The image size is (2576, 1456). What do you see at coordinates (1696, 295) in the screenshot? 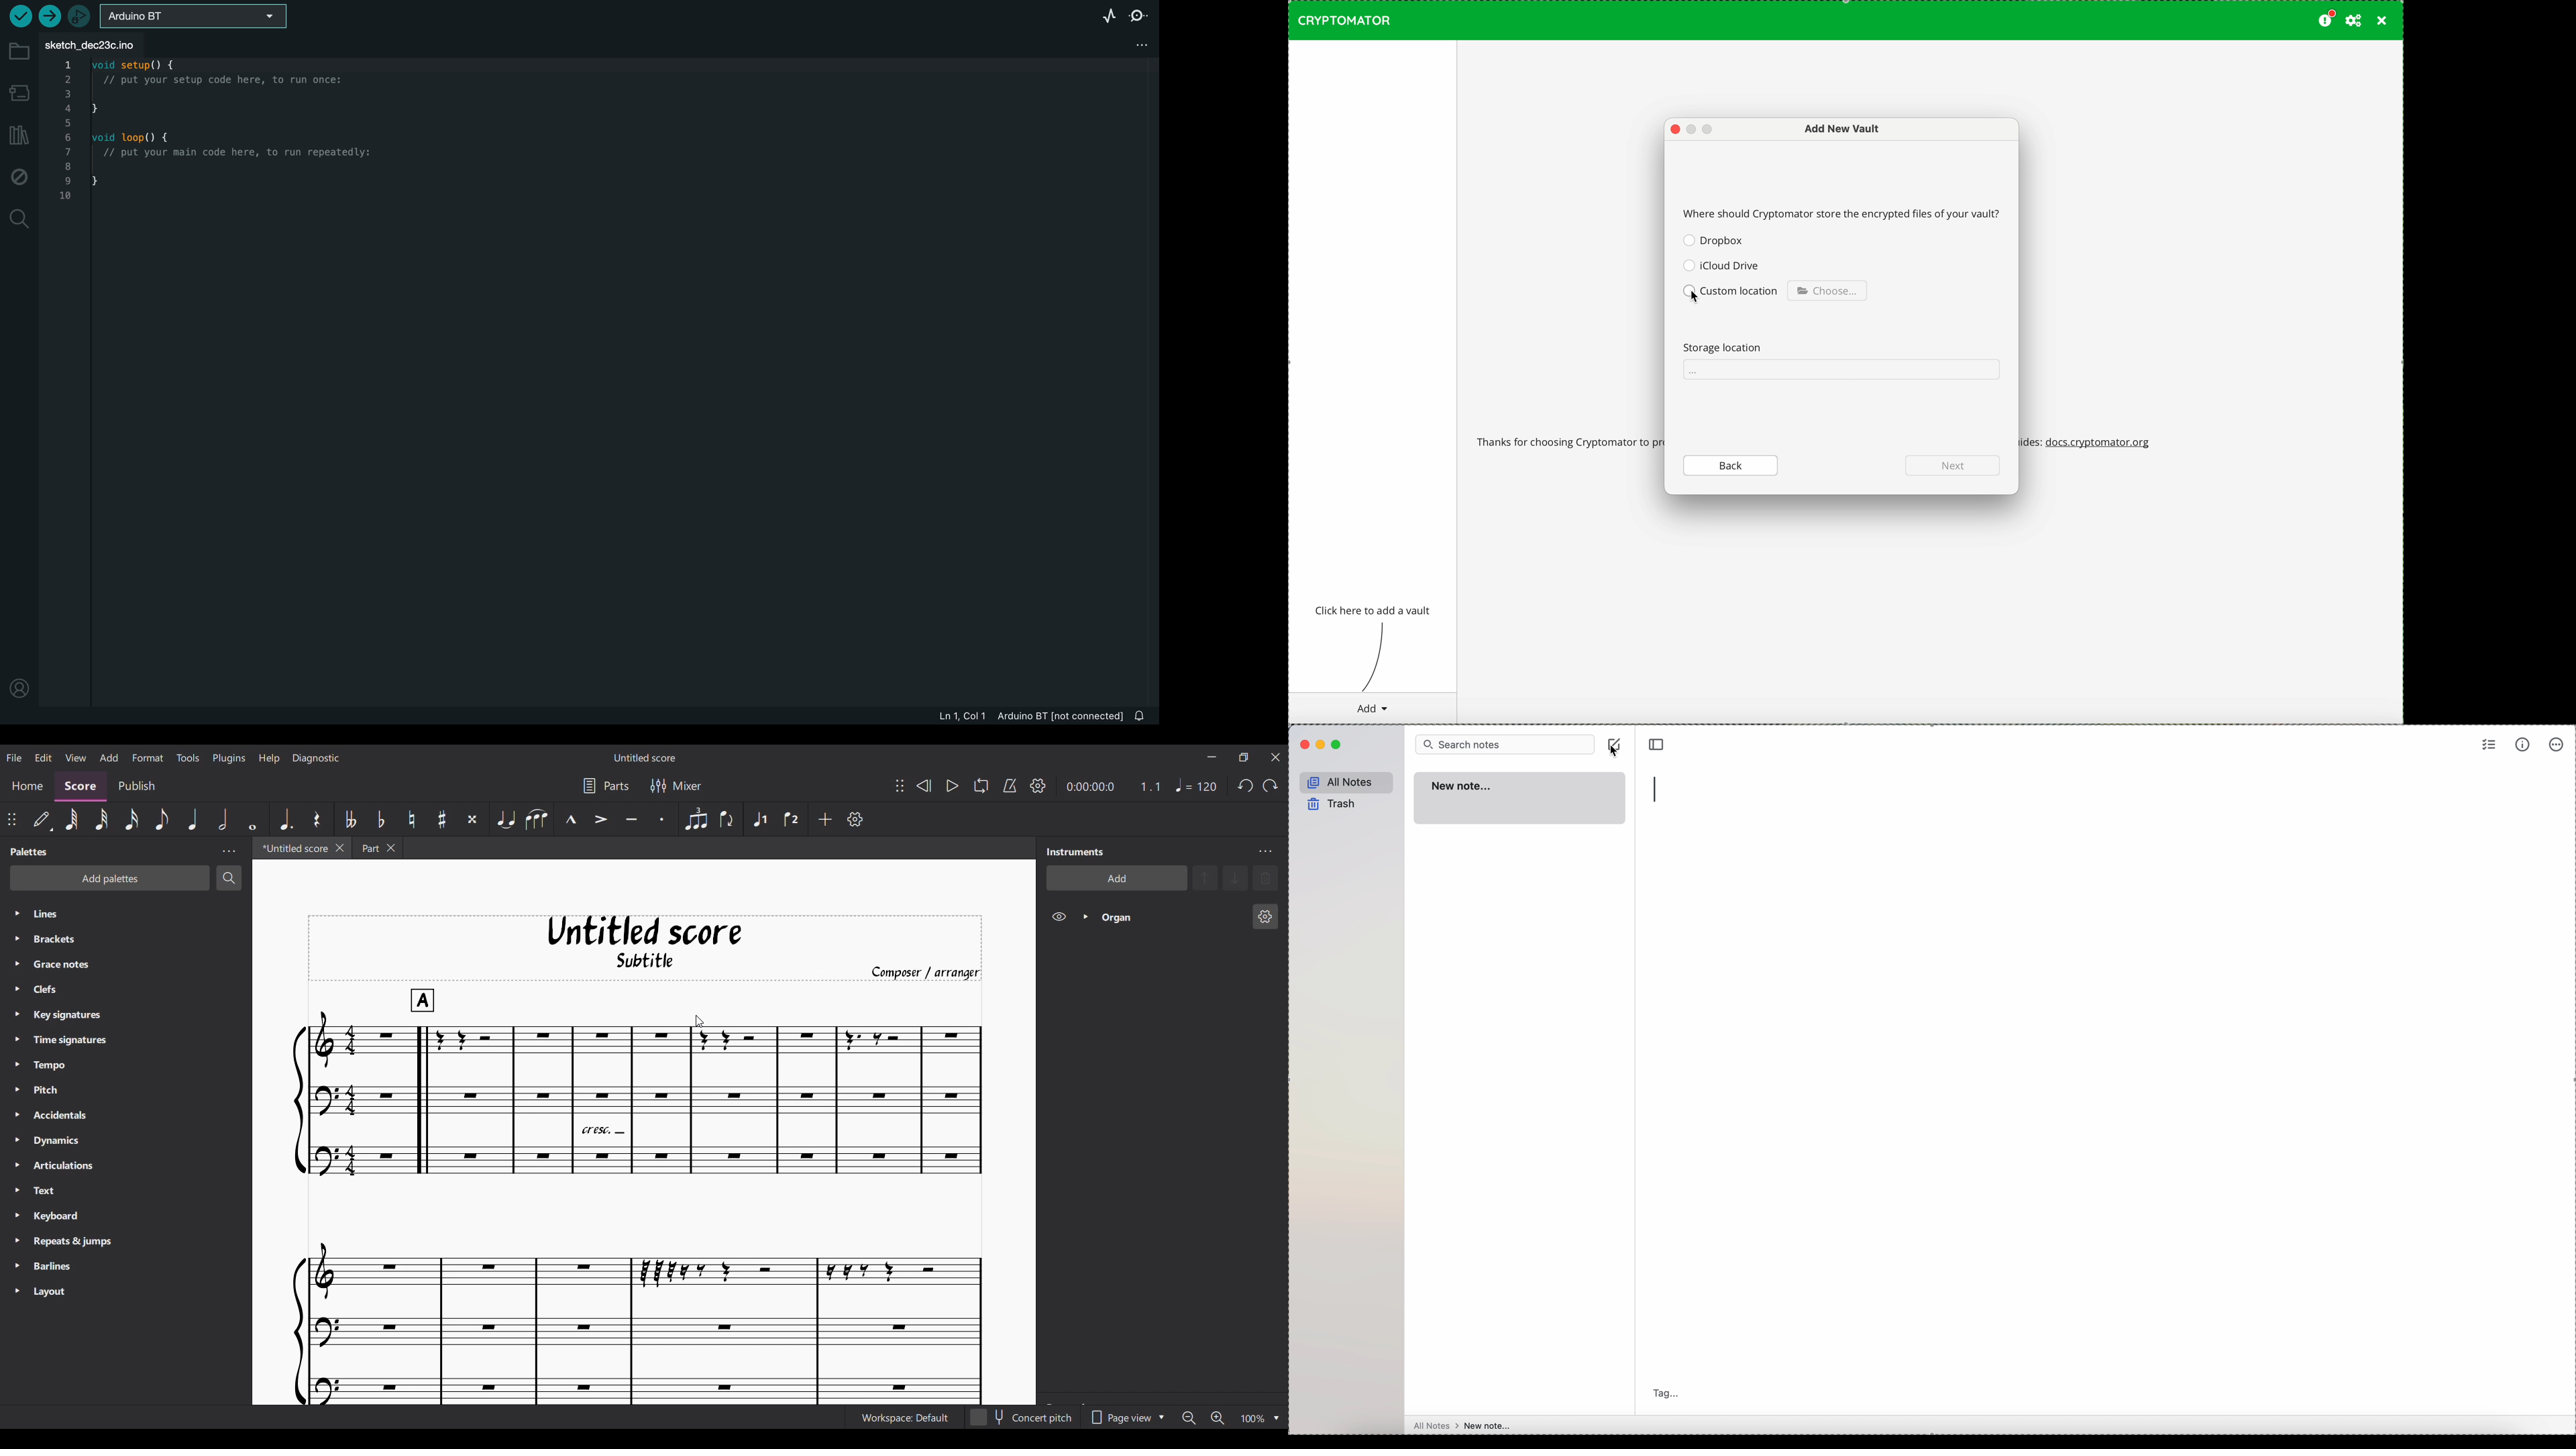
I see `mouse pointer` at bounding box center [1696, 295].